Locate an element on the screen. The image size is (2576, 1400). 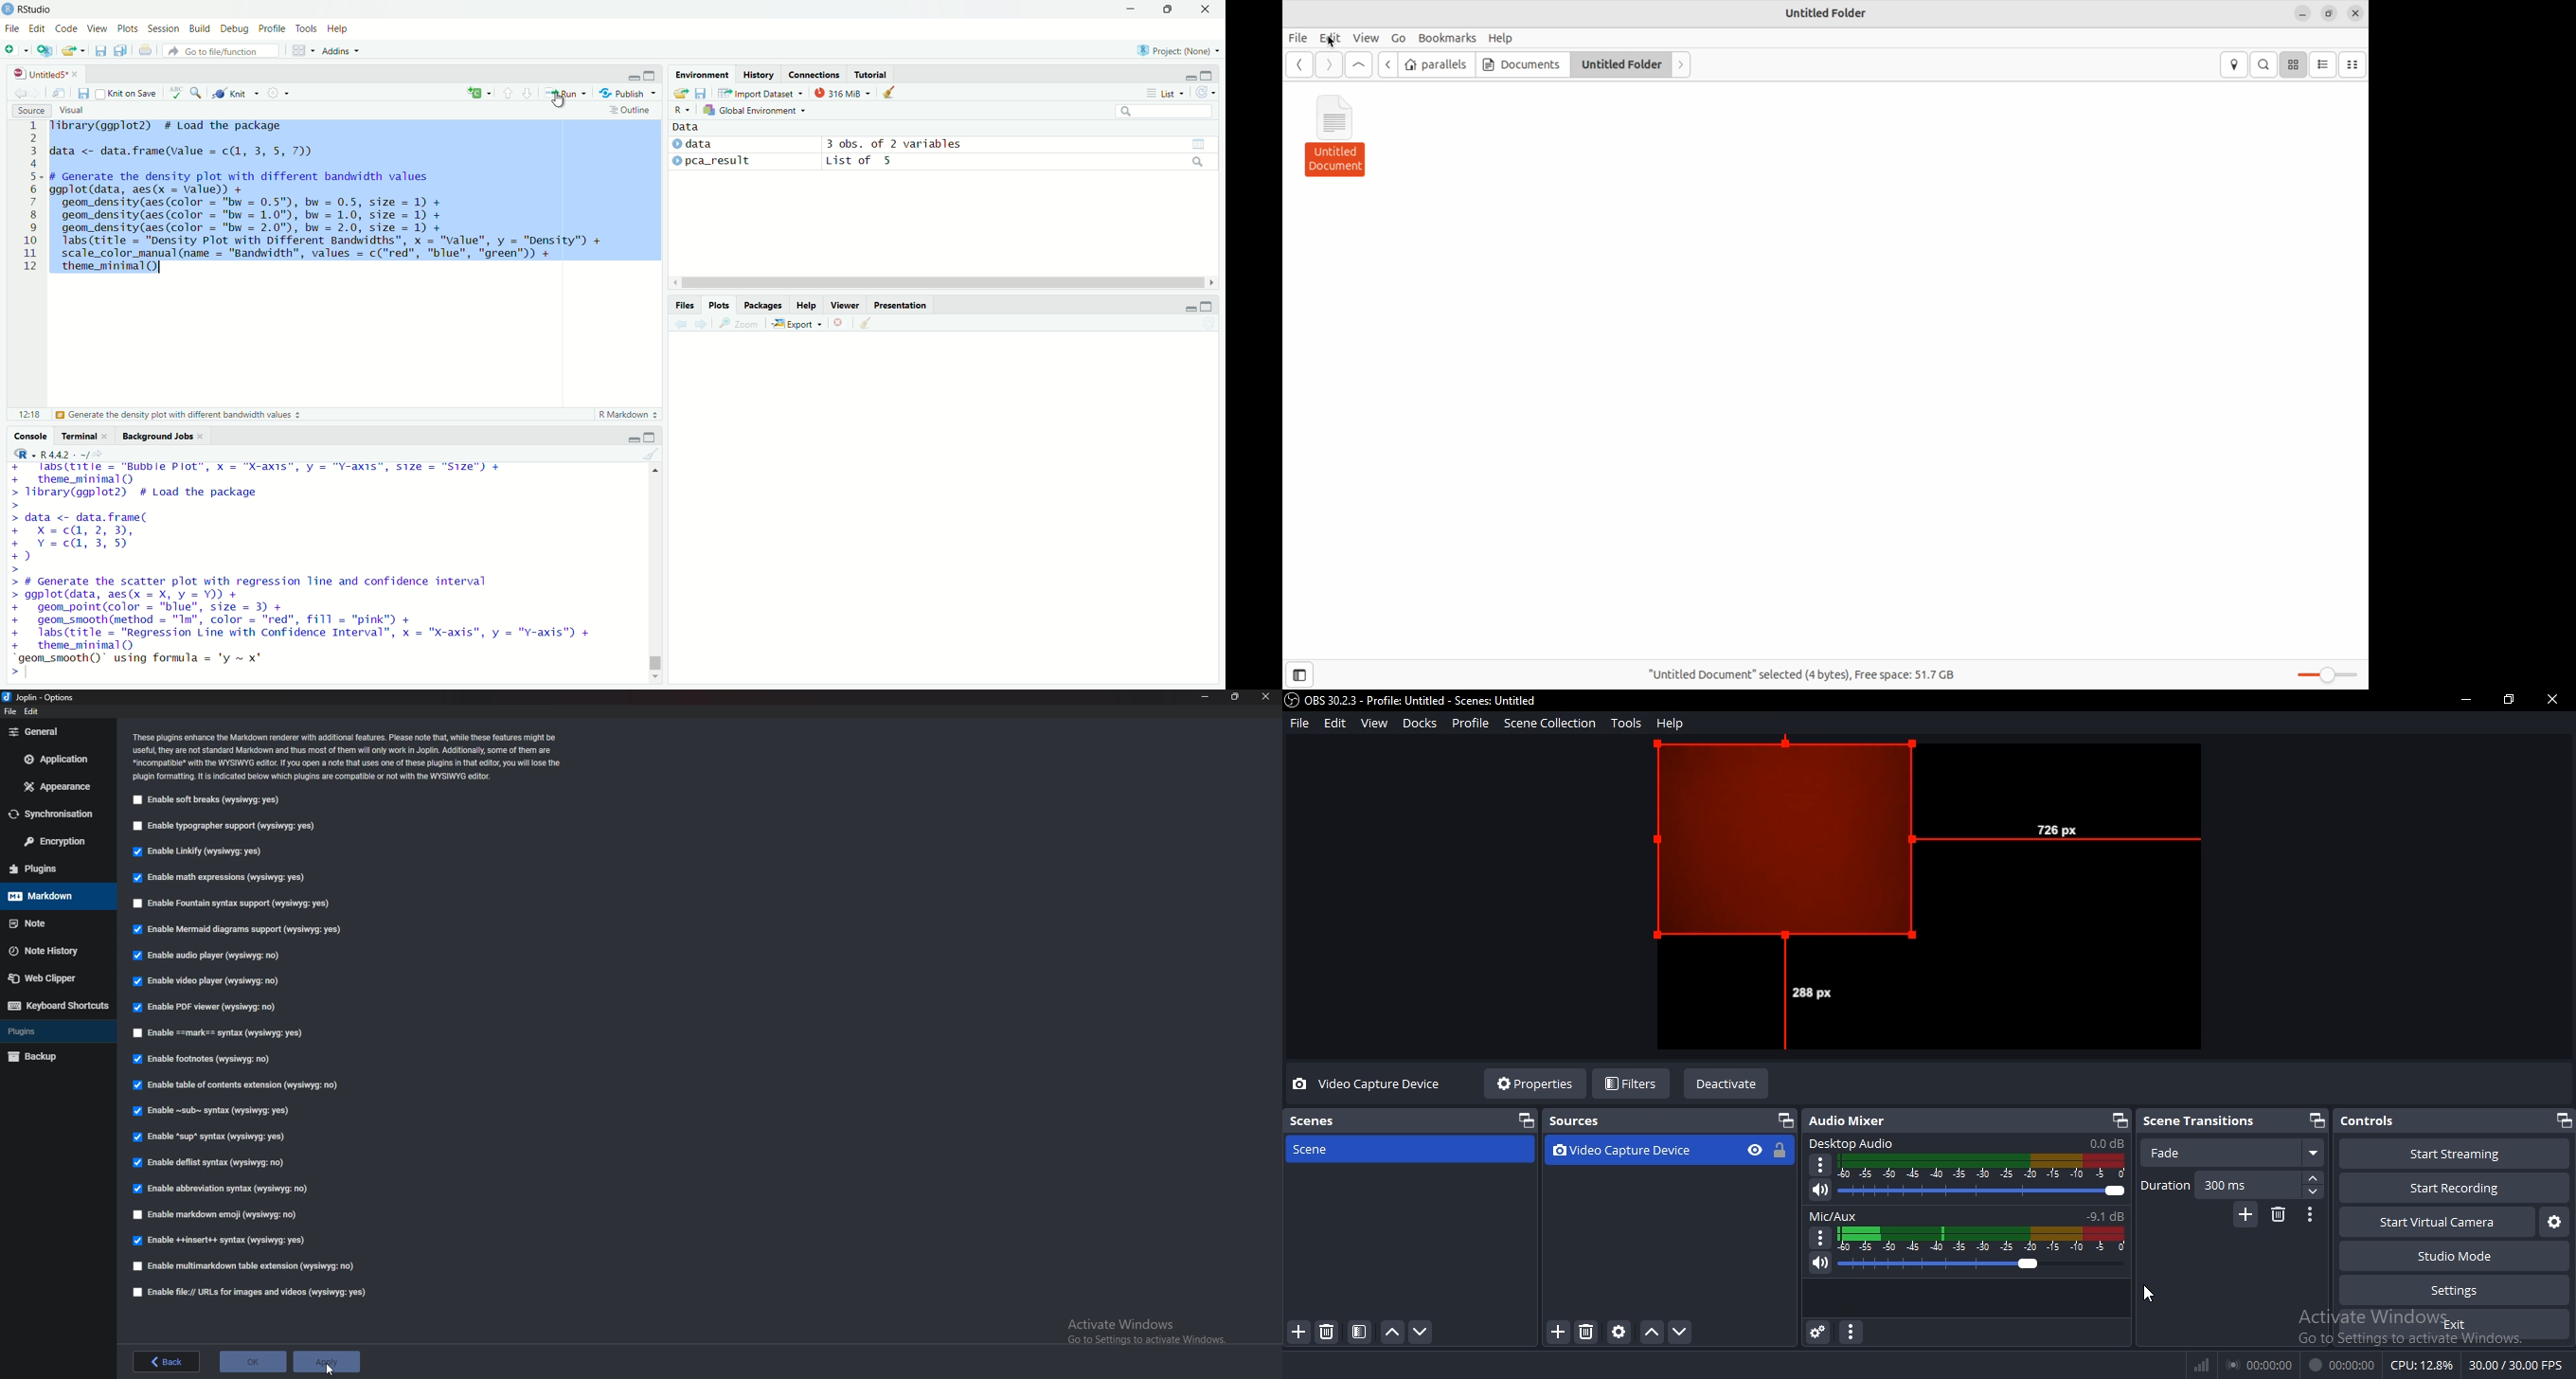
Enable Mark Syntax is located at coordinates (228, 1034).